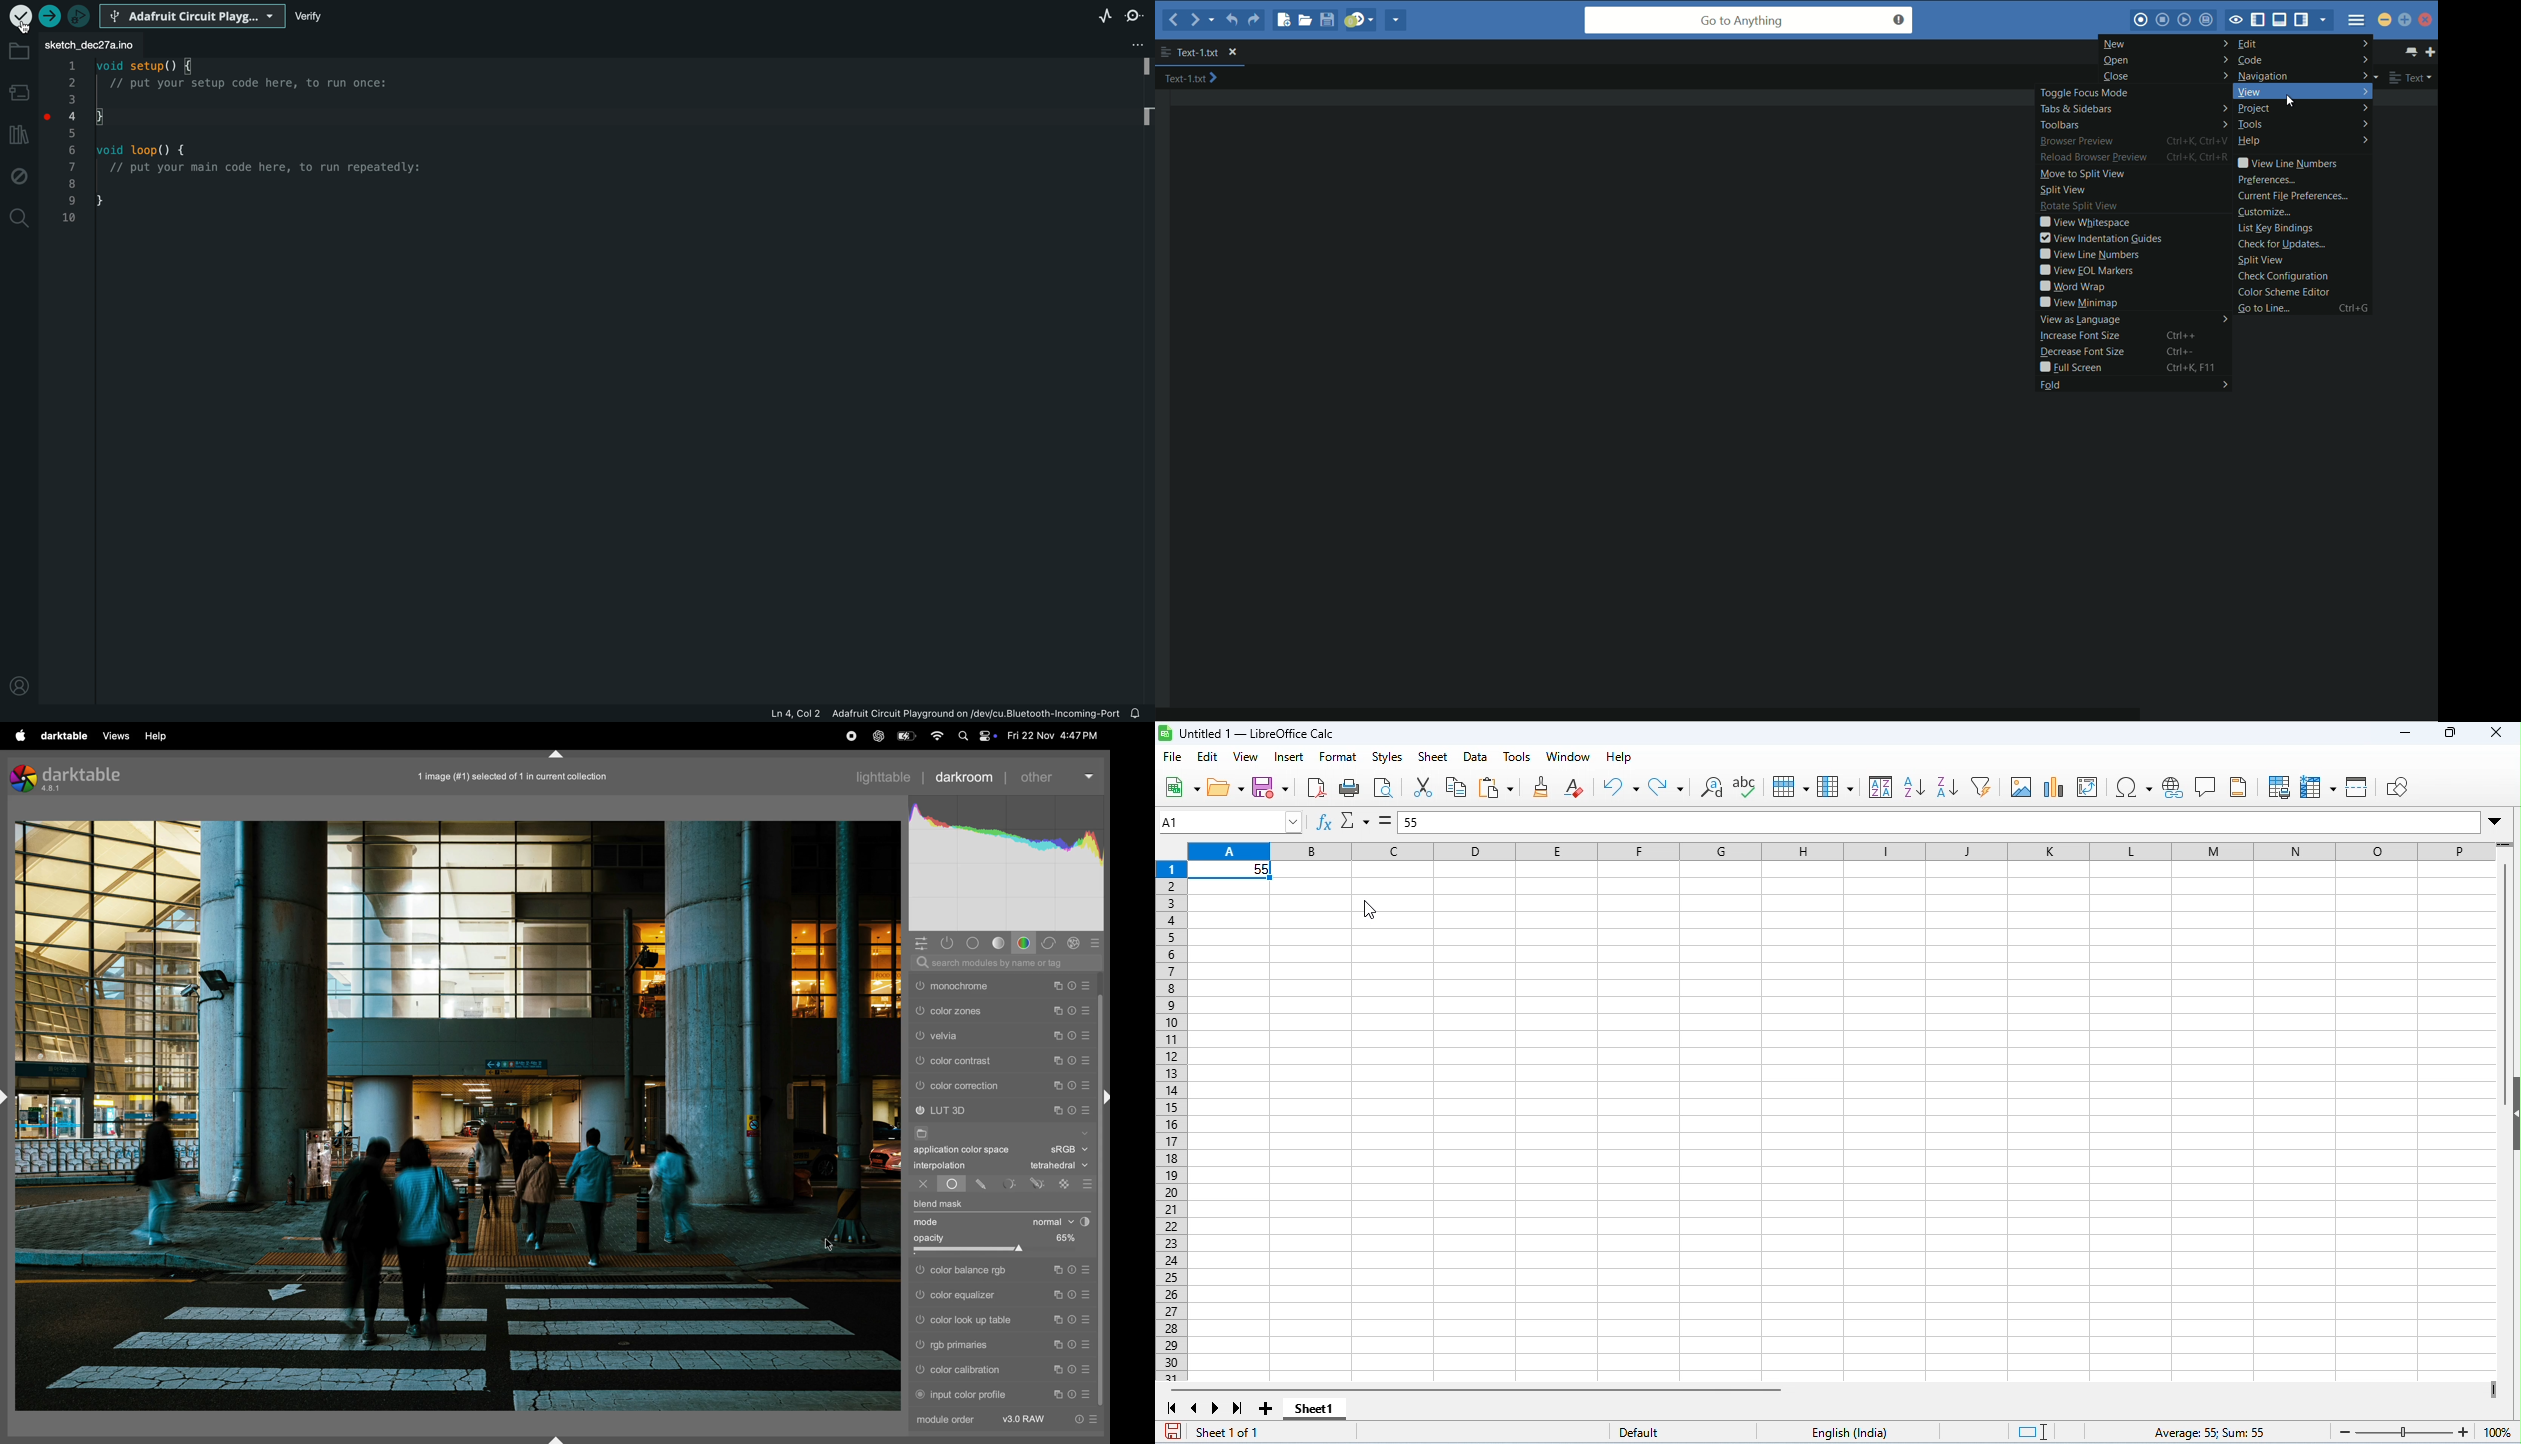  What do you see at coordinates (1385, 789) in the screenshot?
I see `print preview` at bounding box center [1385, 789].